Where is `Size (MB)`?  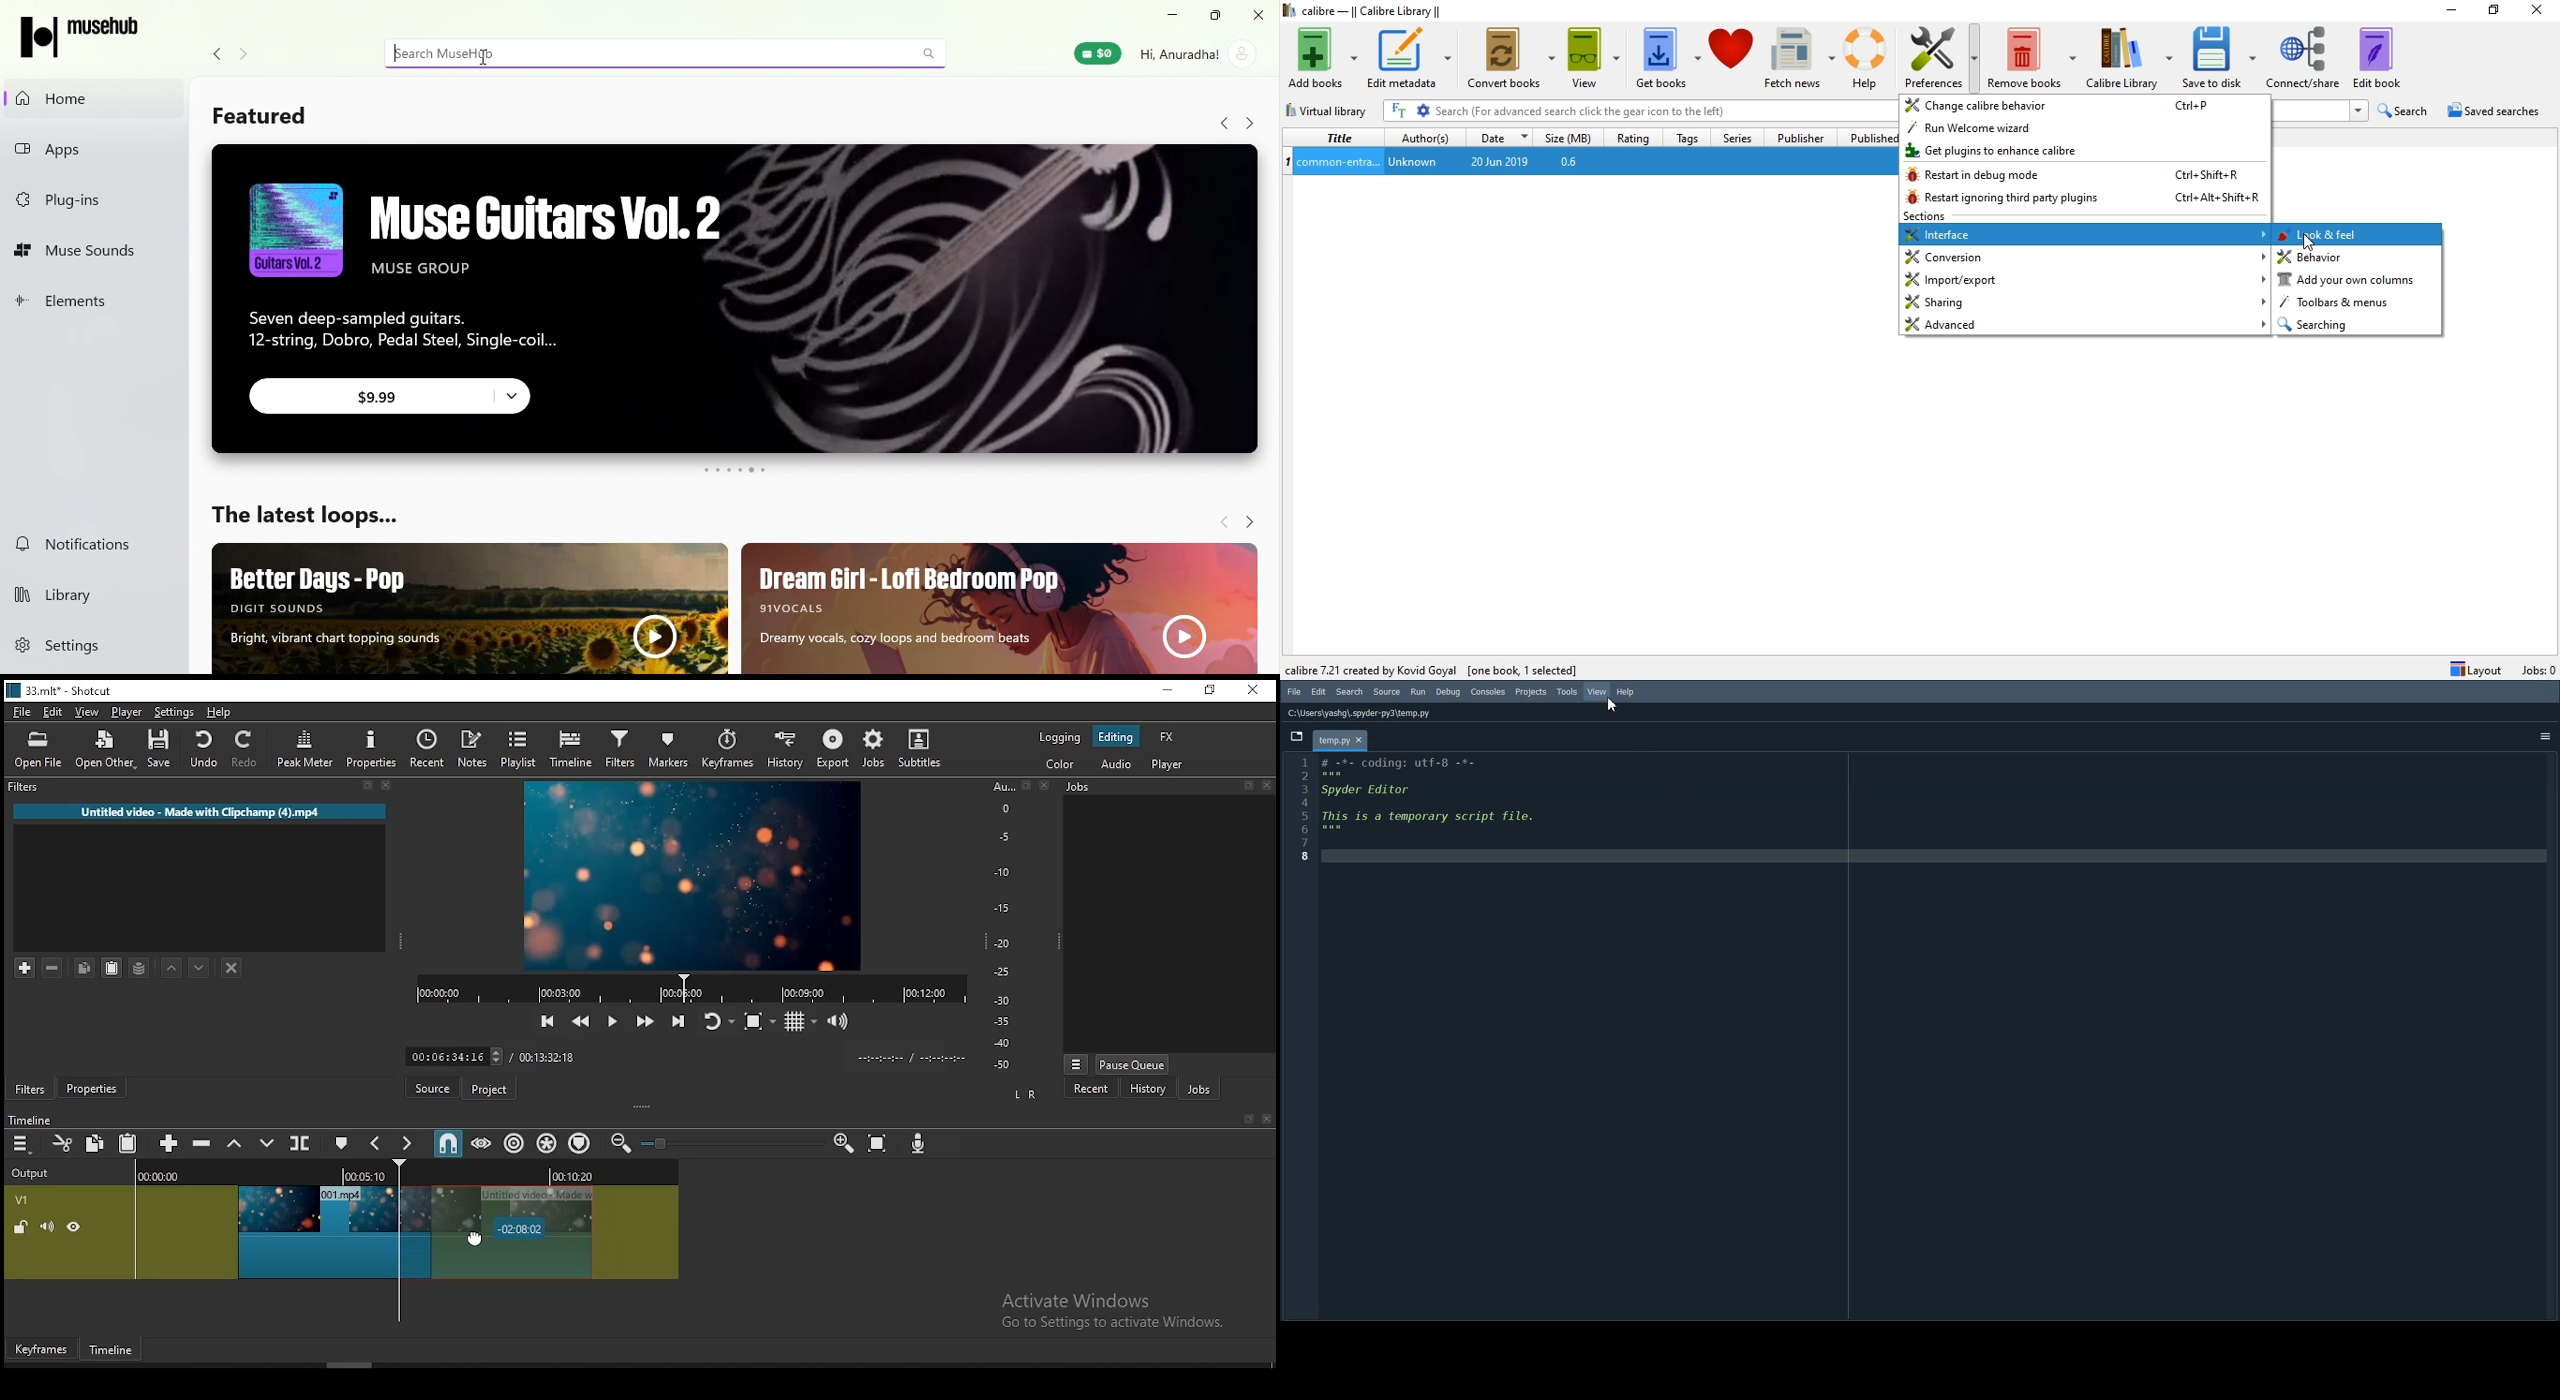
Size (MB) is located at coordinates (1571, 136).